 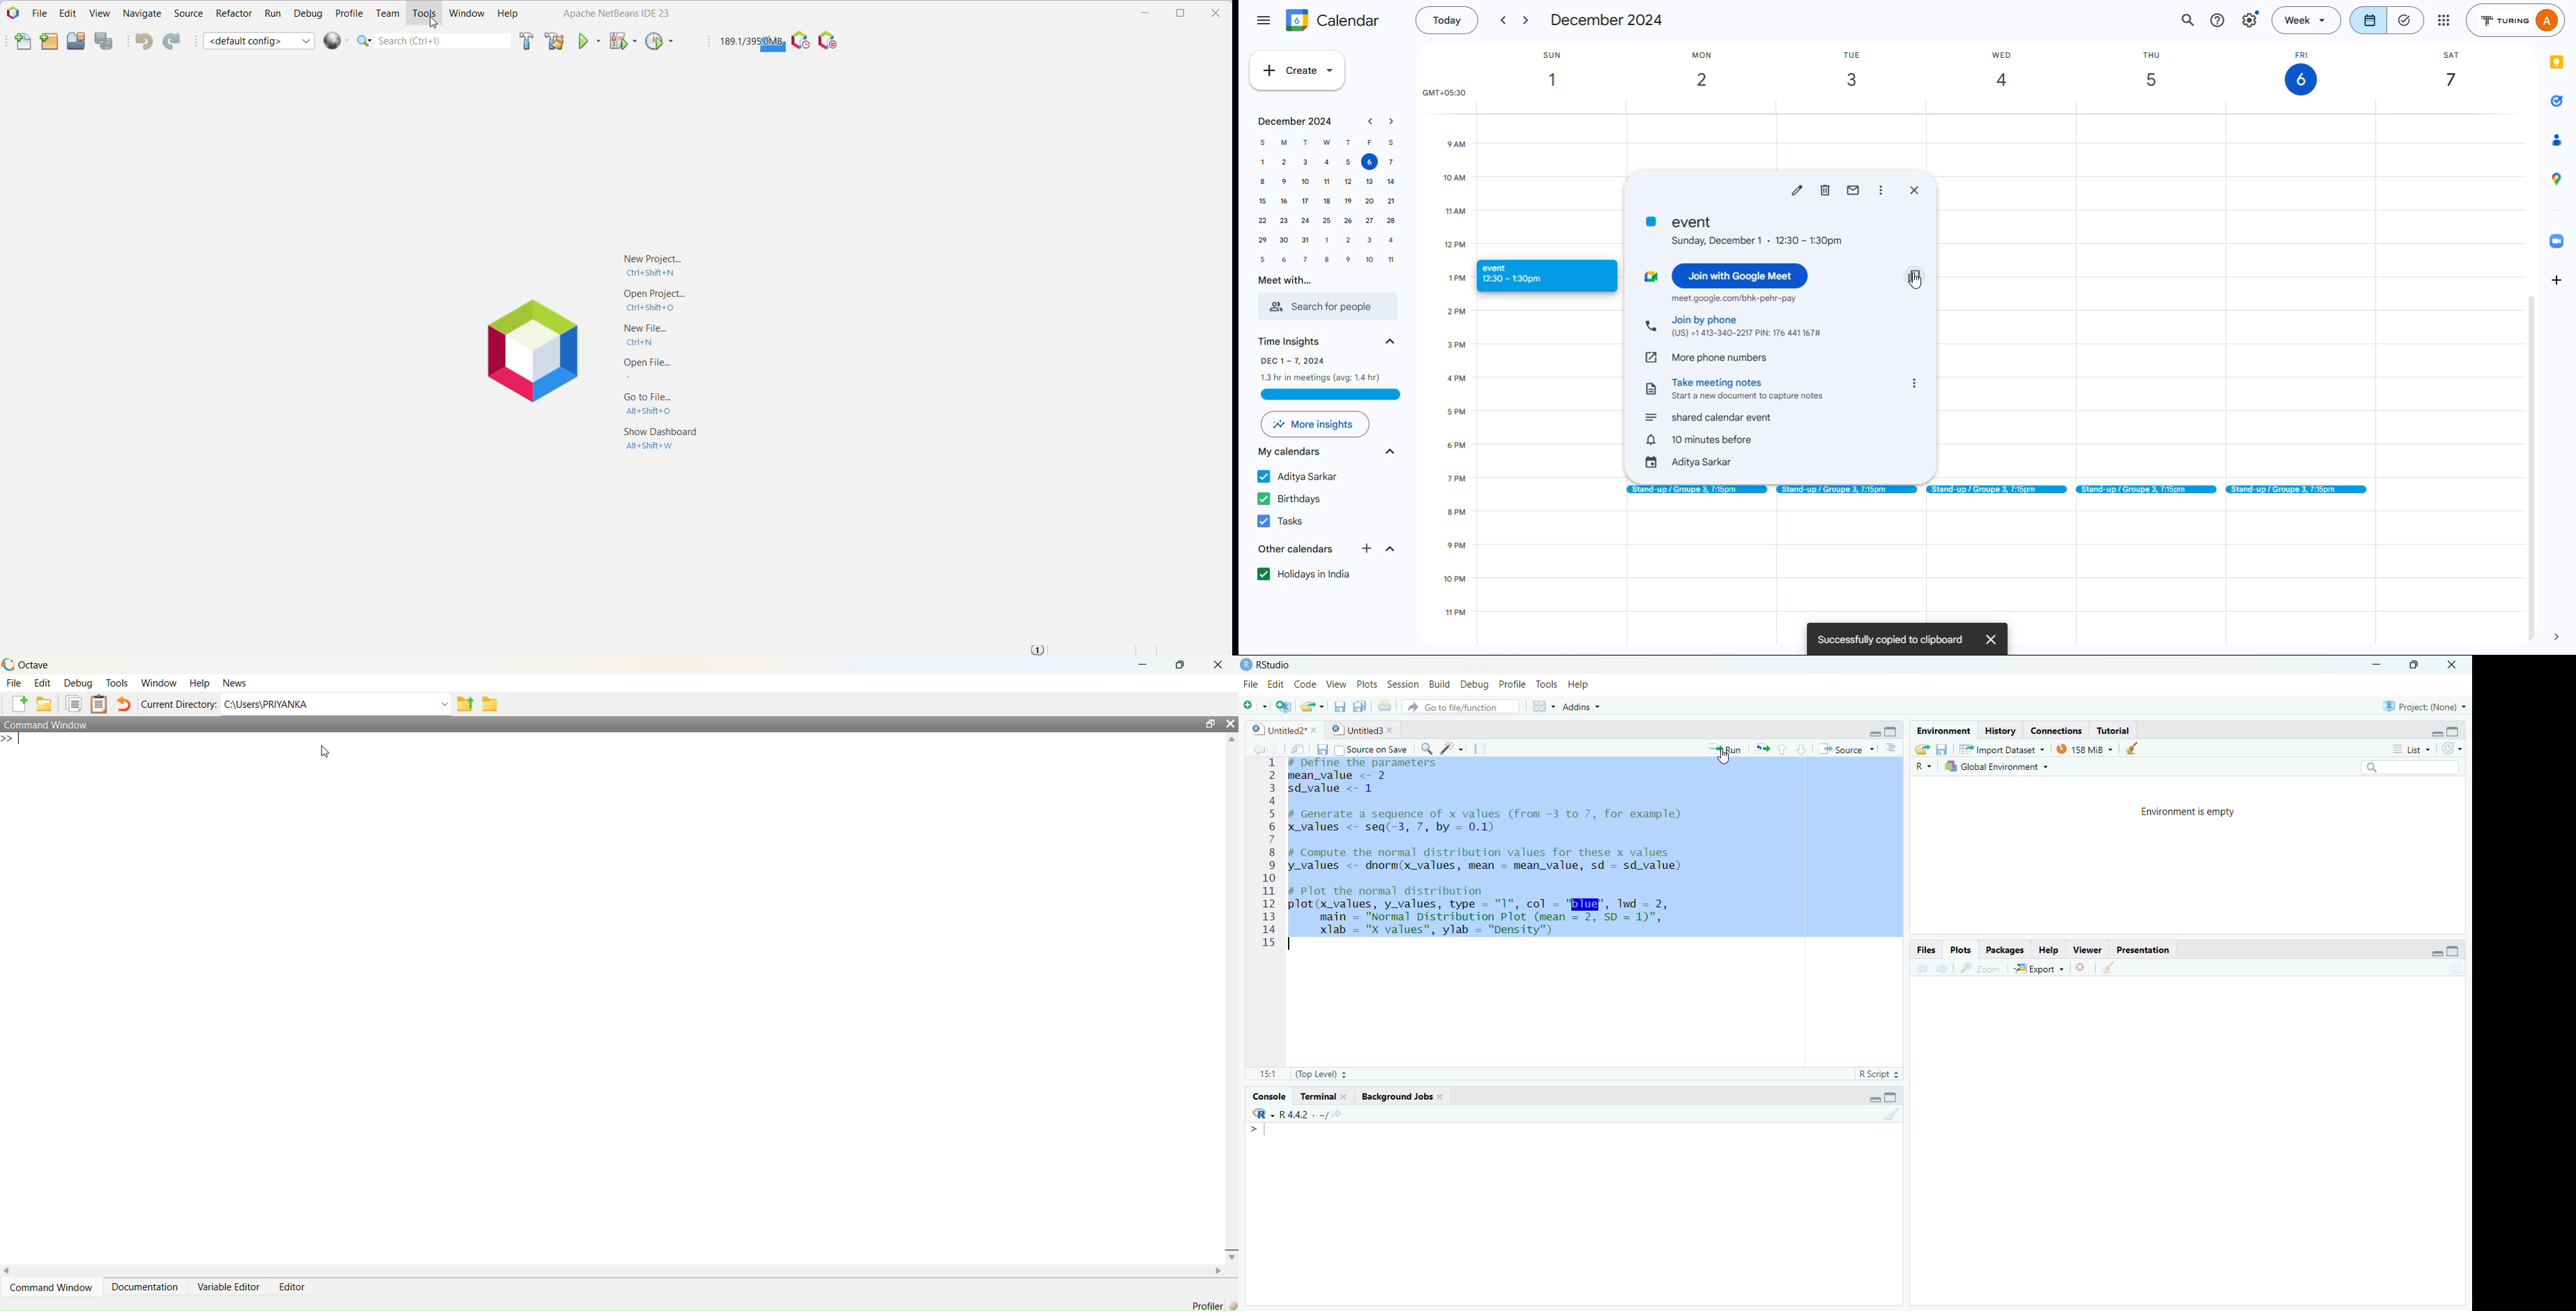 I want to click on Environment, so click(x=1942, y=730).